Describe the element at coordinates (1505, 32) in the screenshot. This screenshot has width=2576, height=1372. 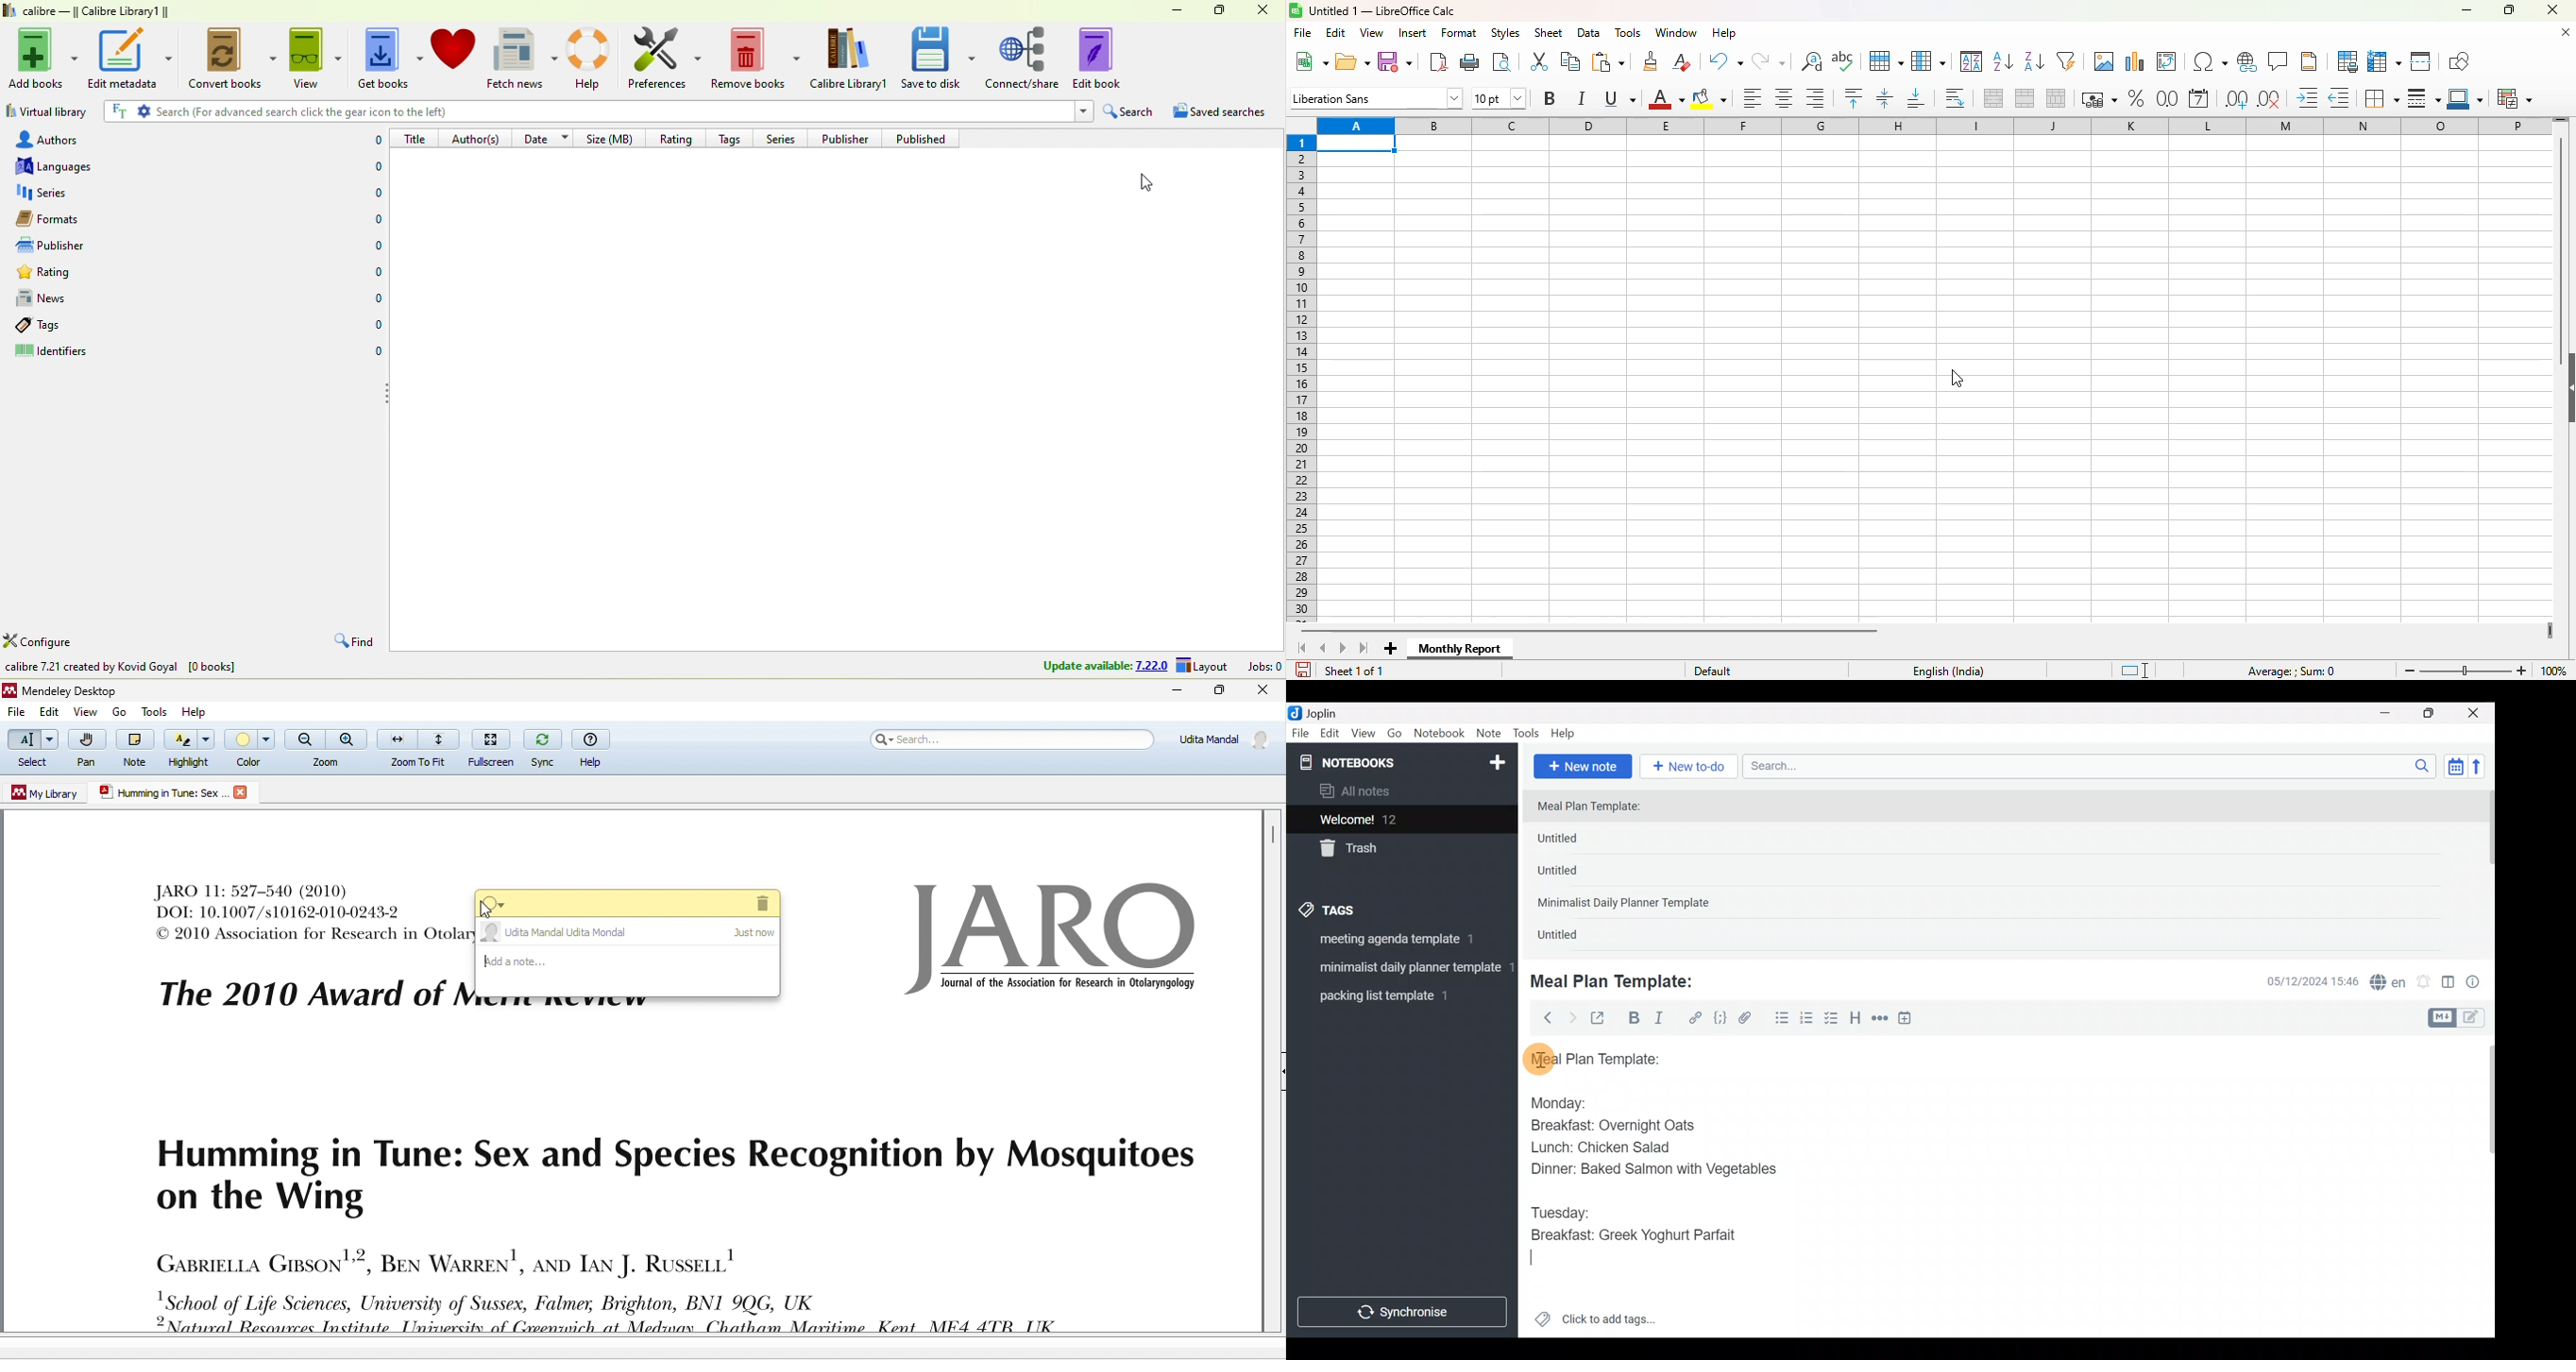
I see `styles` at that location.